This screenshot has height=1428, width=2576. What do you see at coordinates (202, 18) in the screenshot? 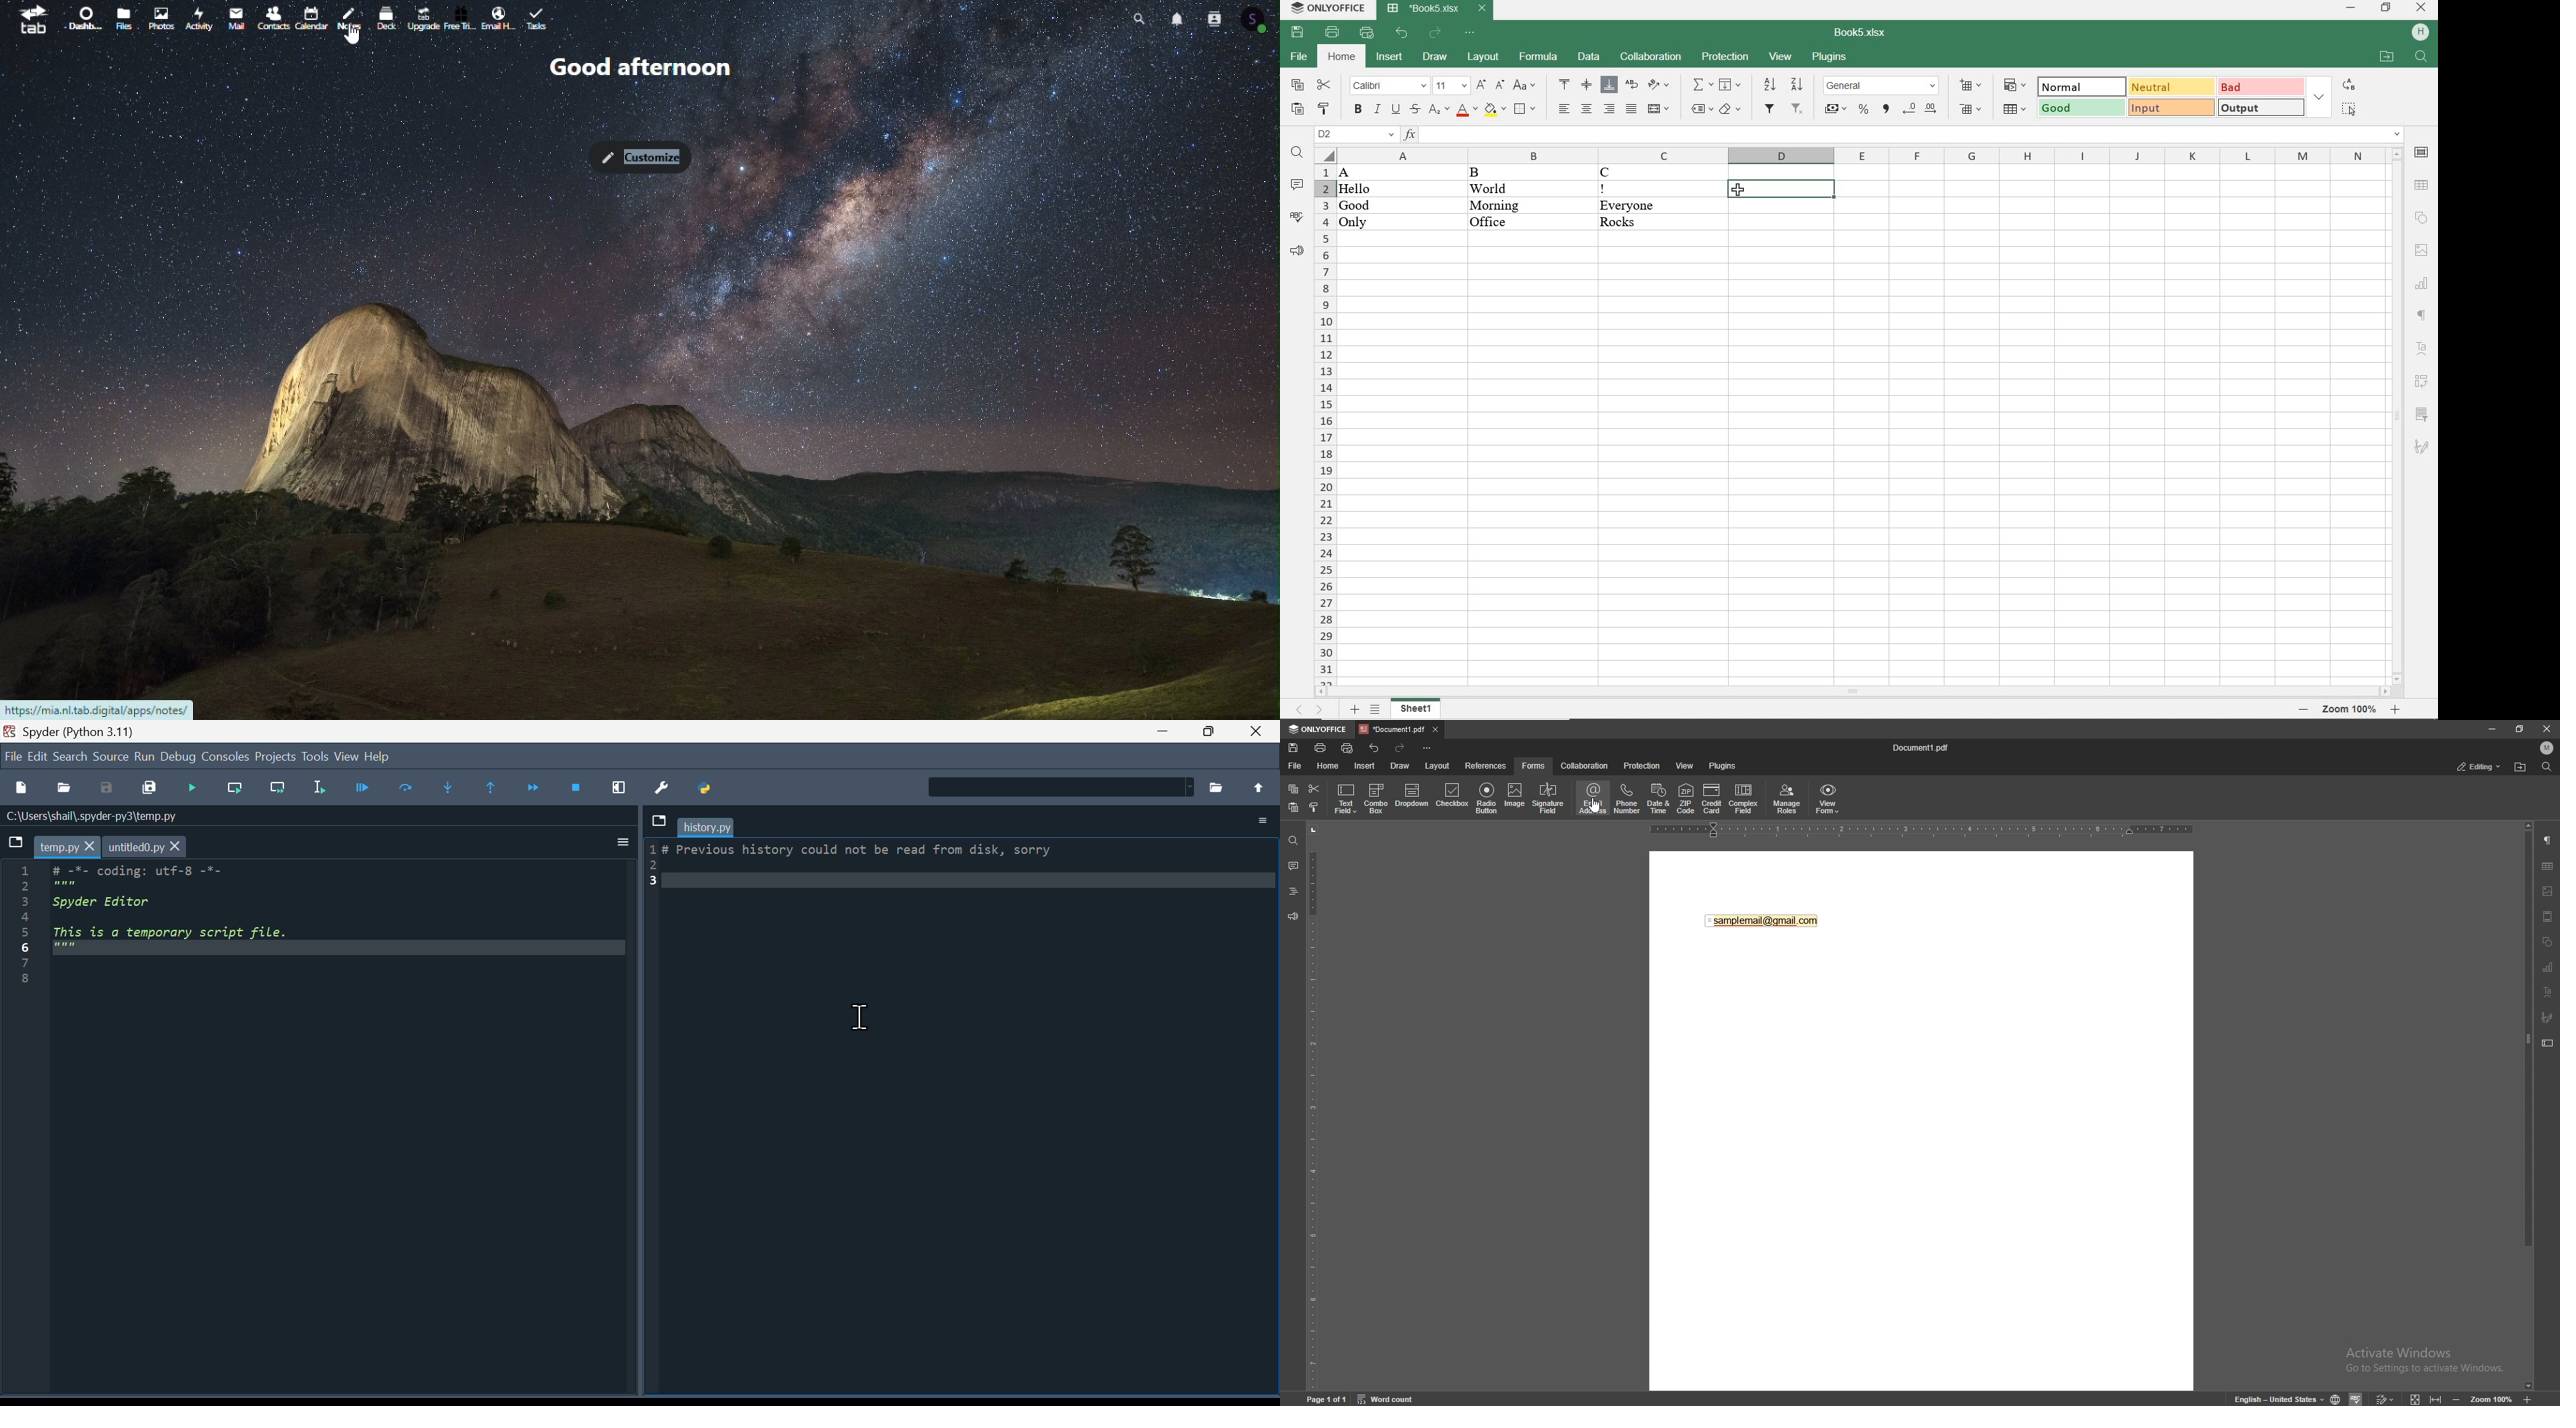
I see `Activity` at bounding box center [202, 18].